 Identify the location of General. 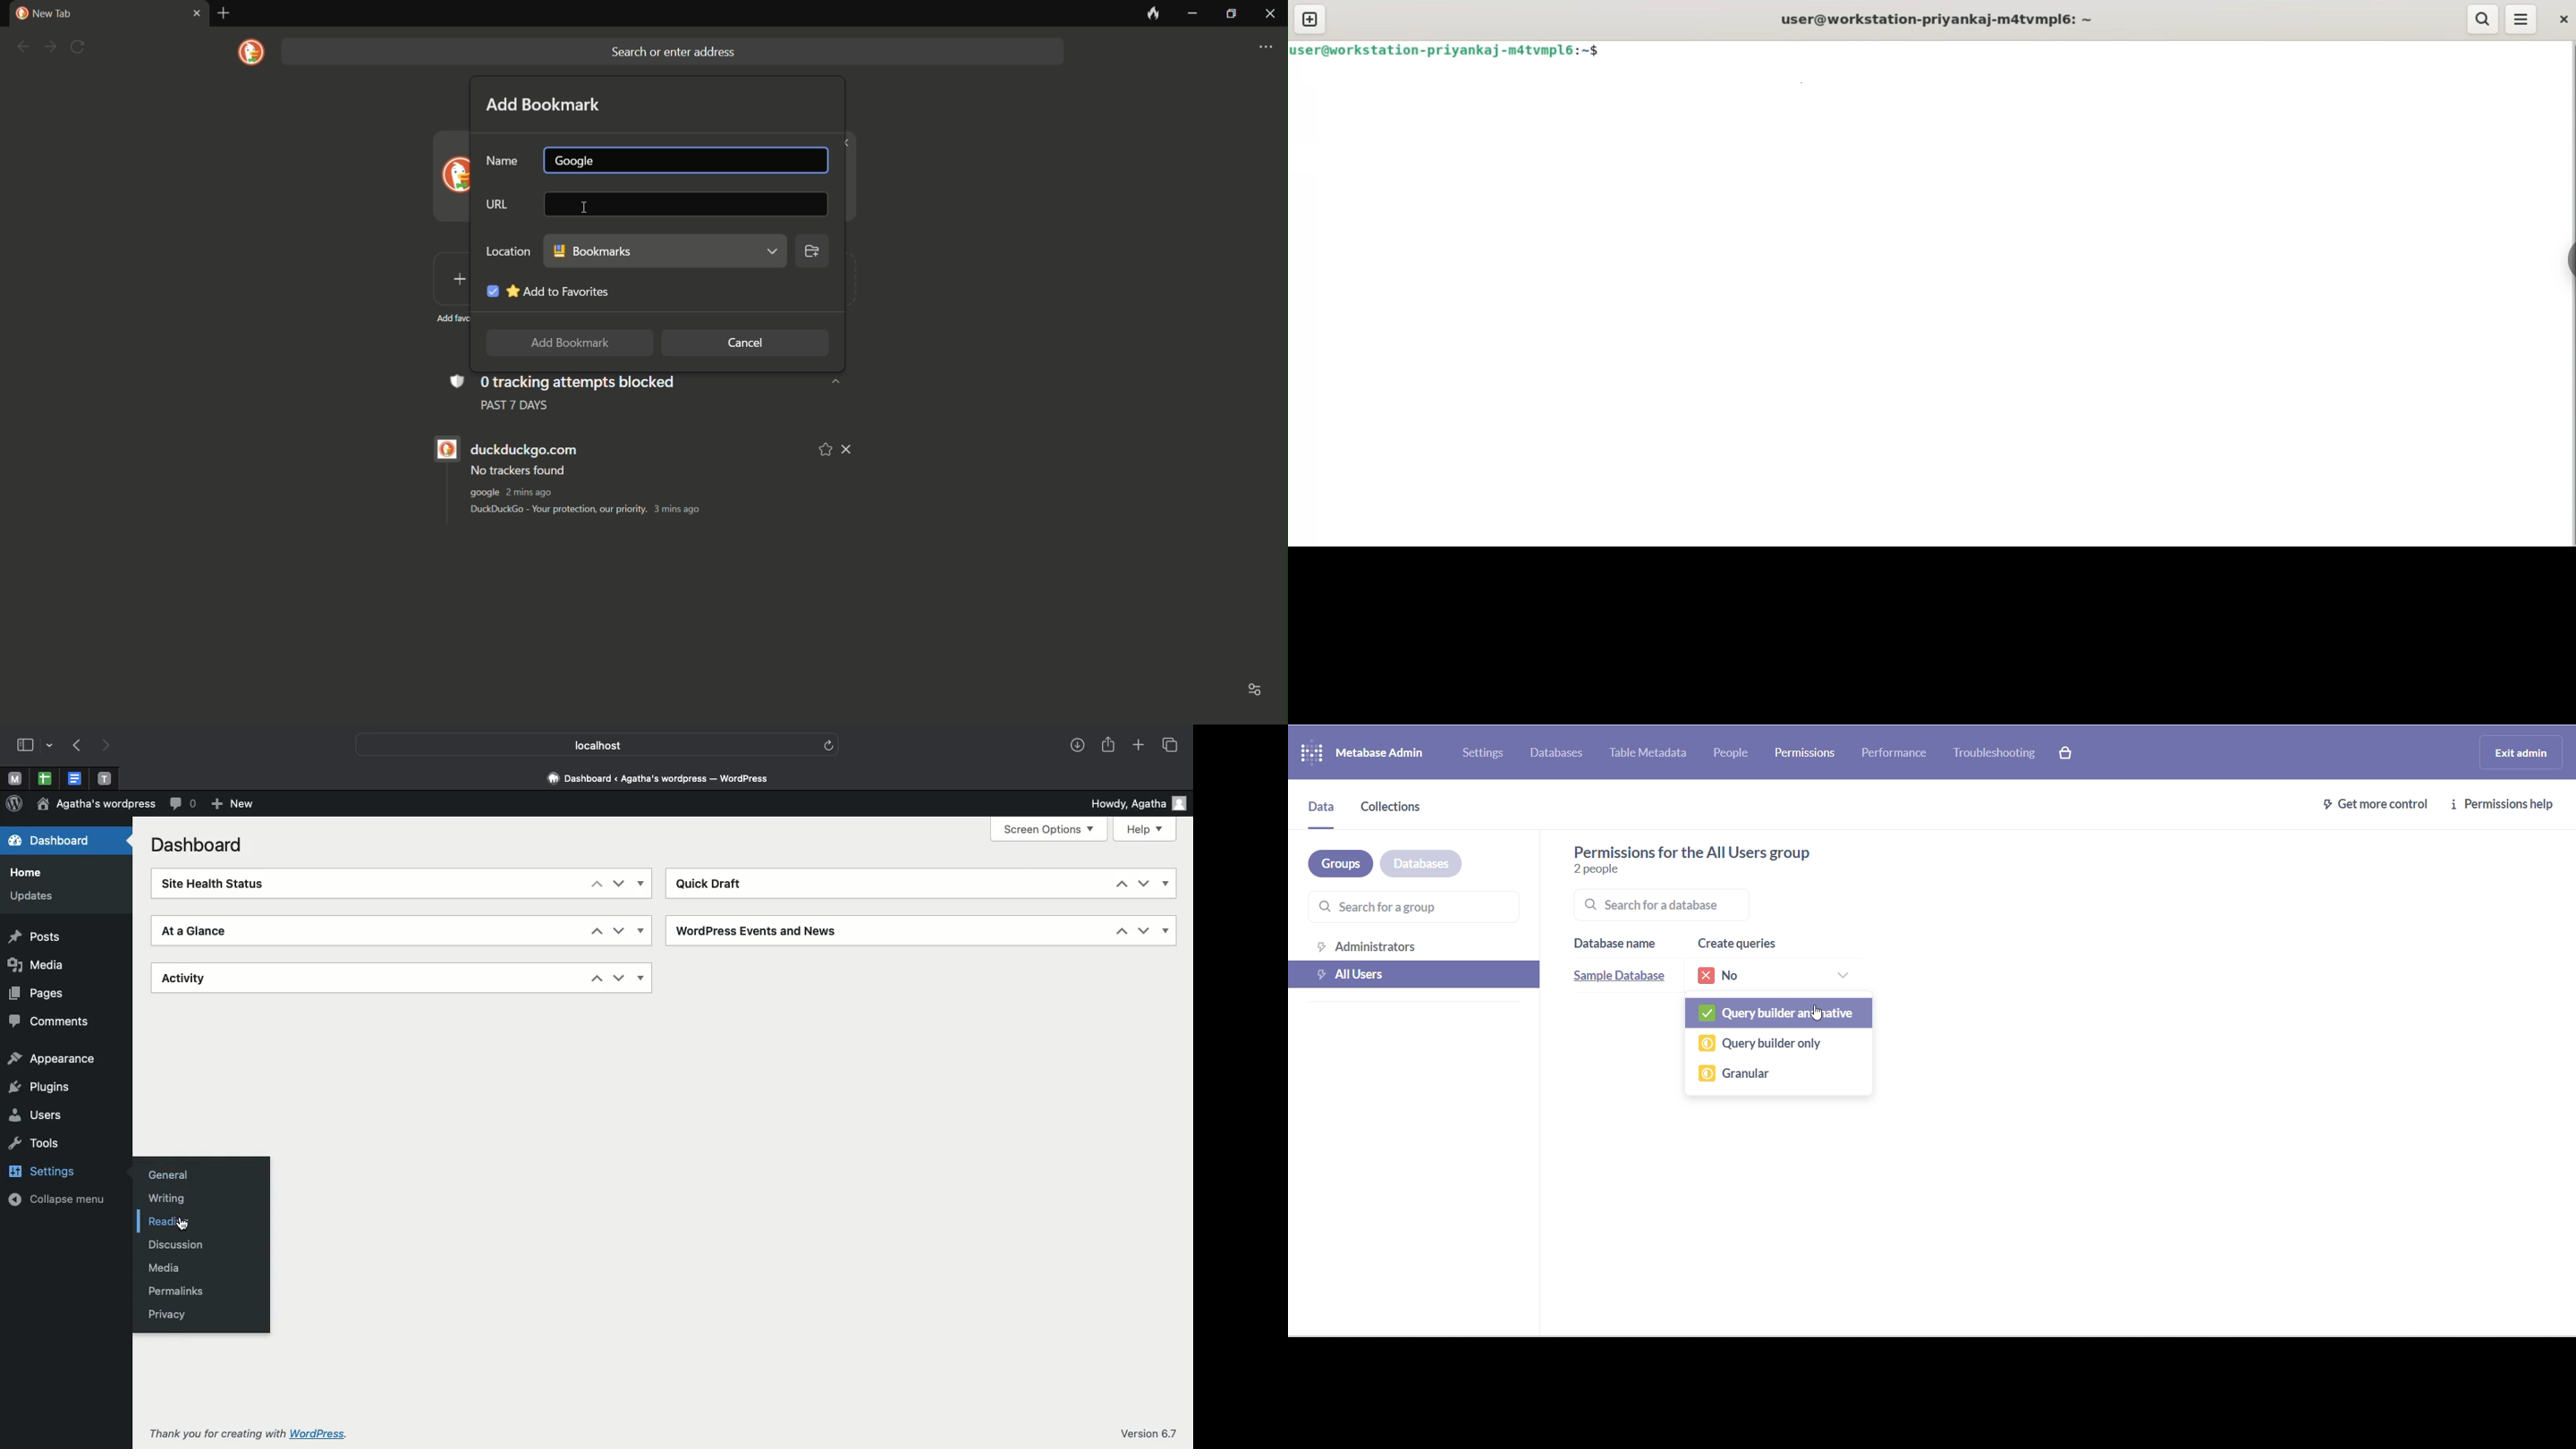
(162, 1175).